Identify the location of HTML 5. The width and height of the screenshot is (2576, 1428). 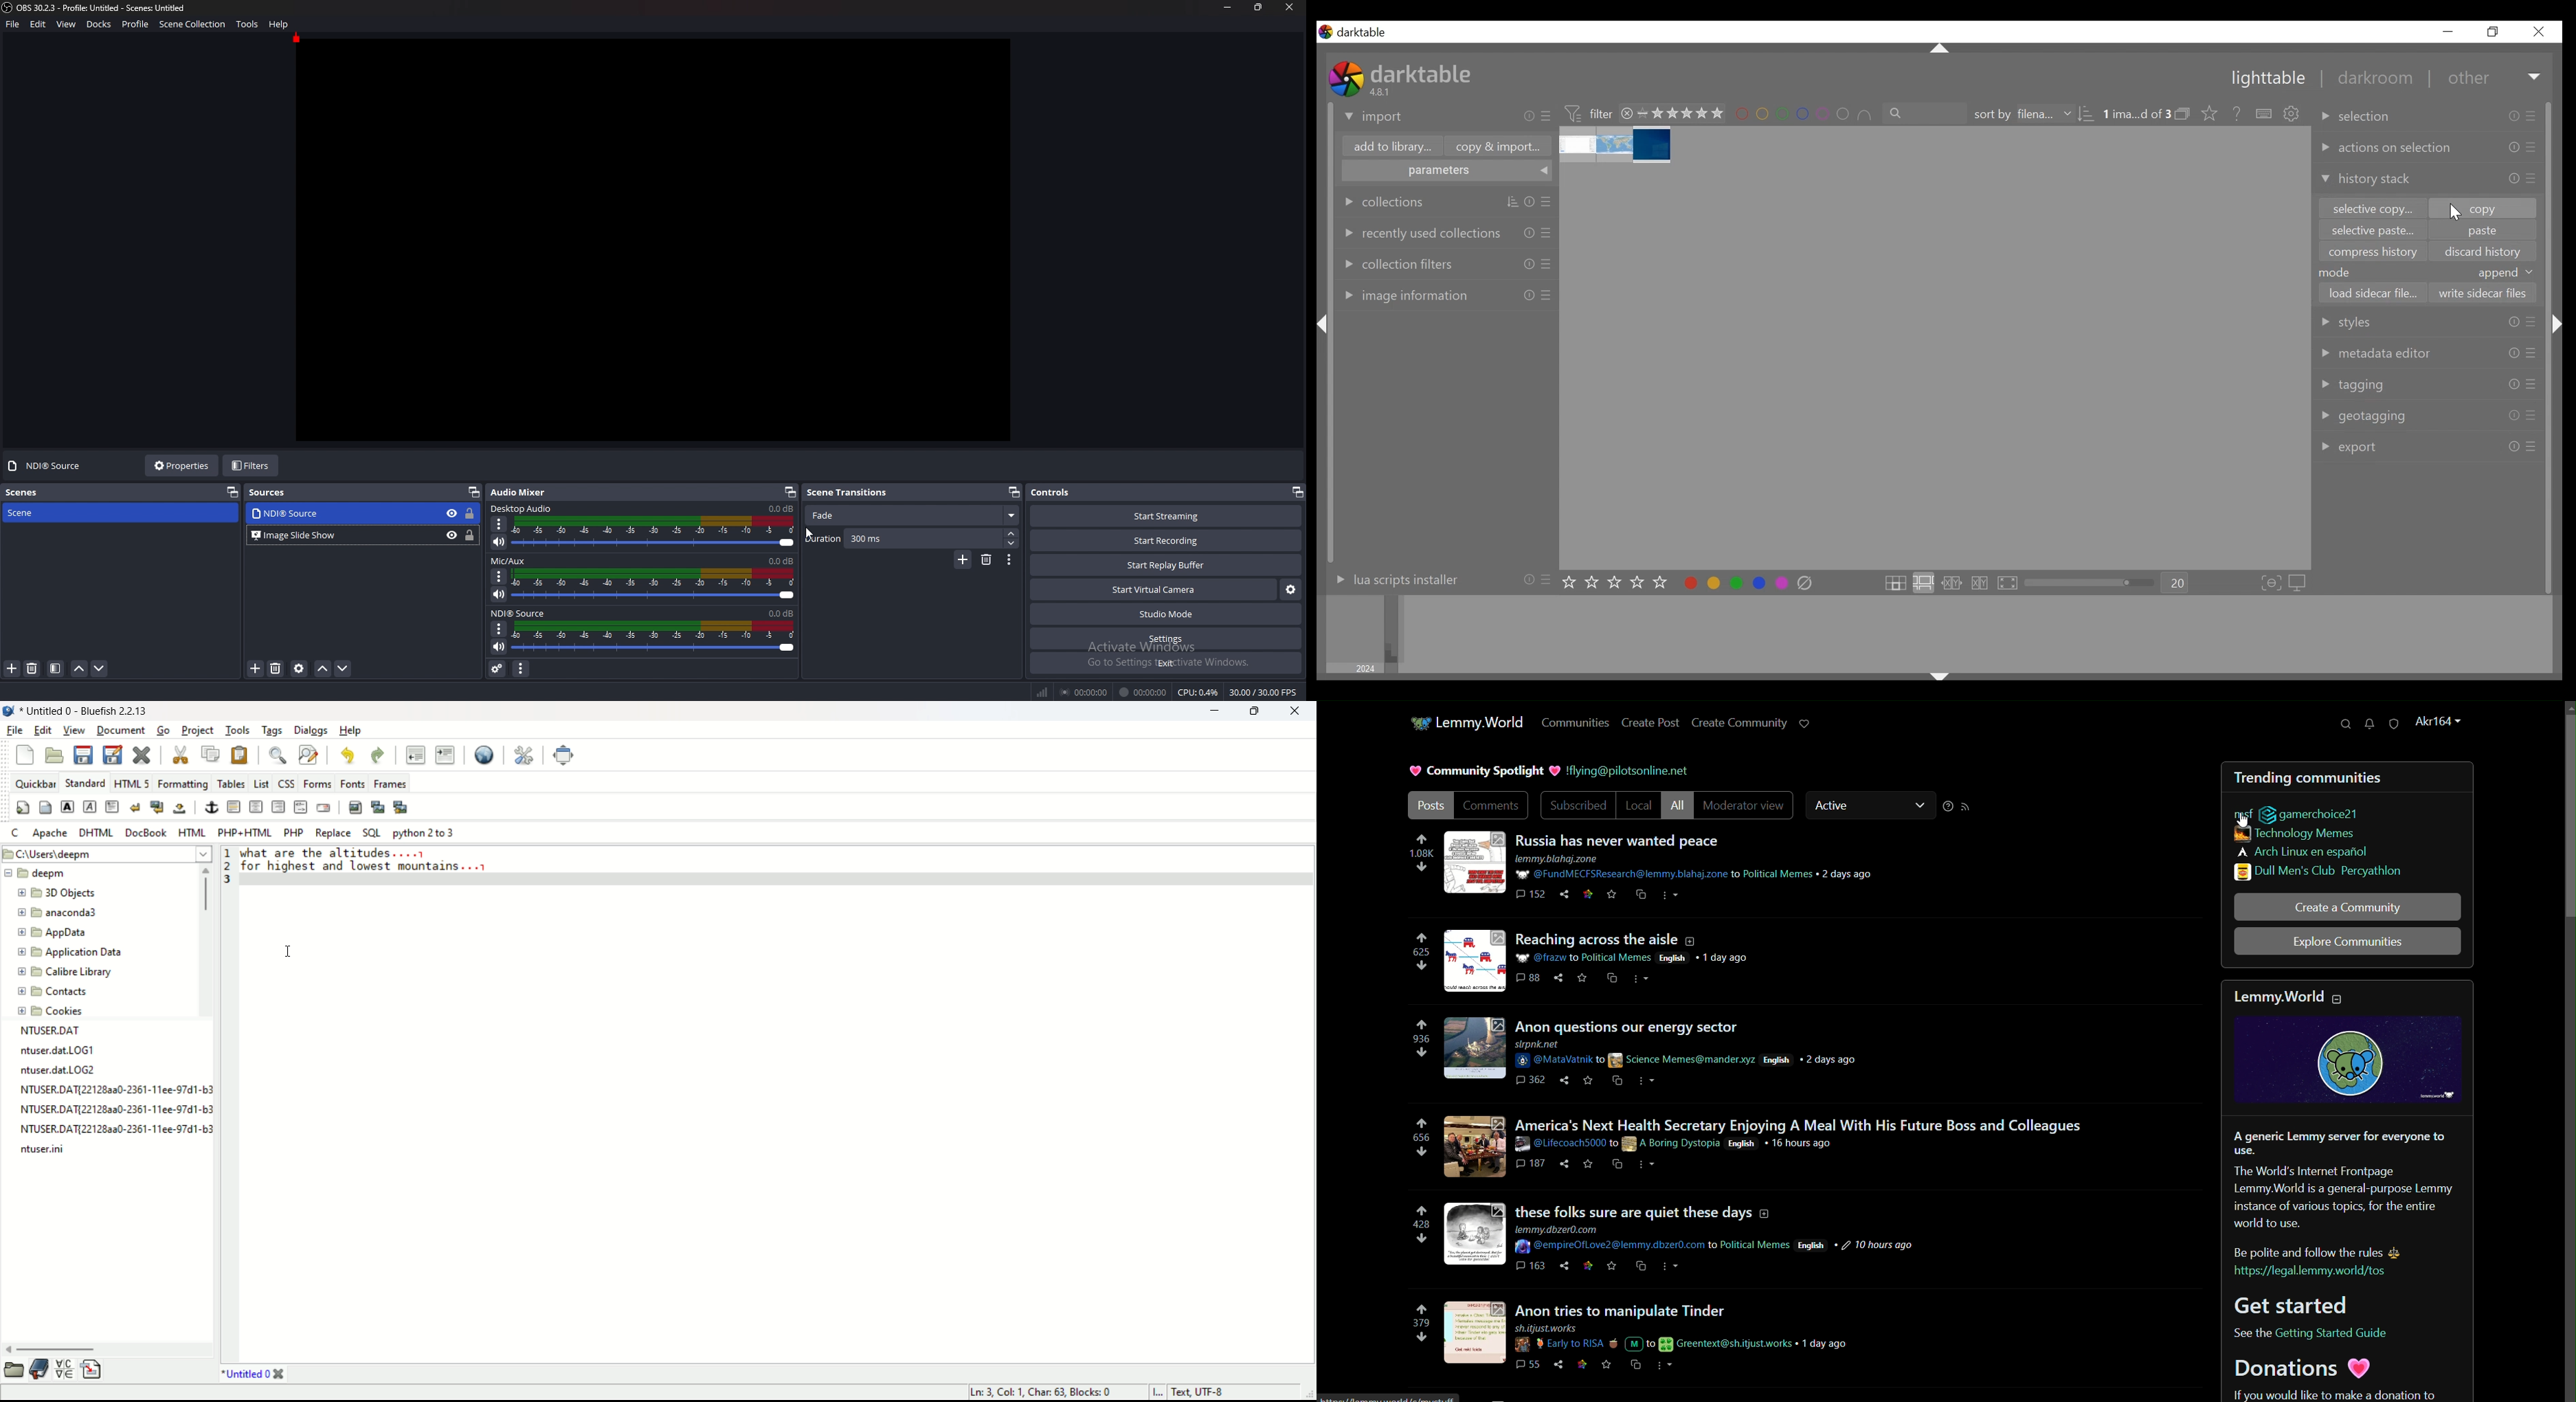
(130, 783).